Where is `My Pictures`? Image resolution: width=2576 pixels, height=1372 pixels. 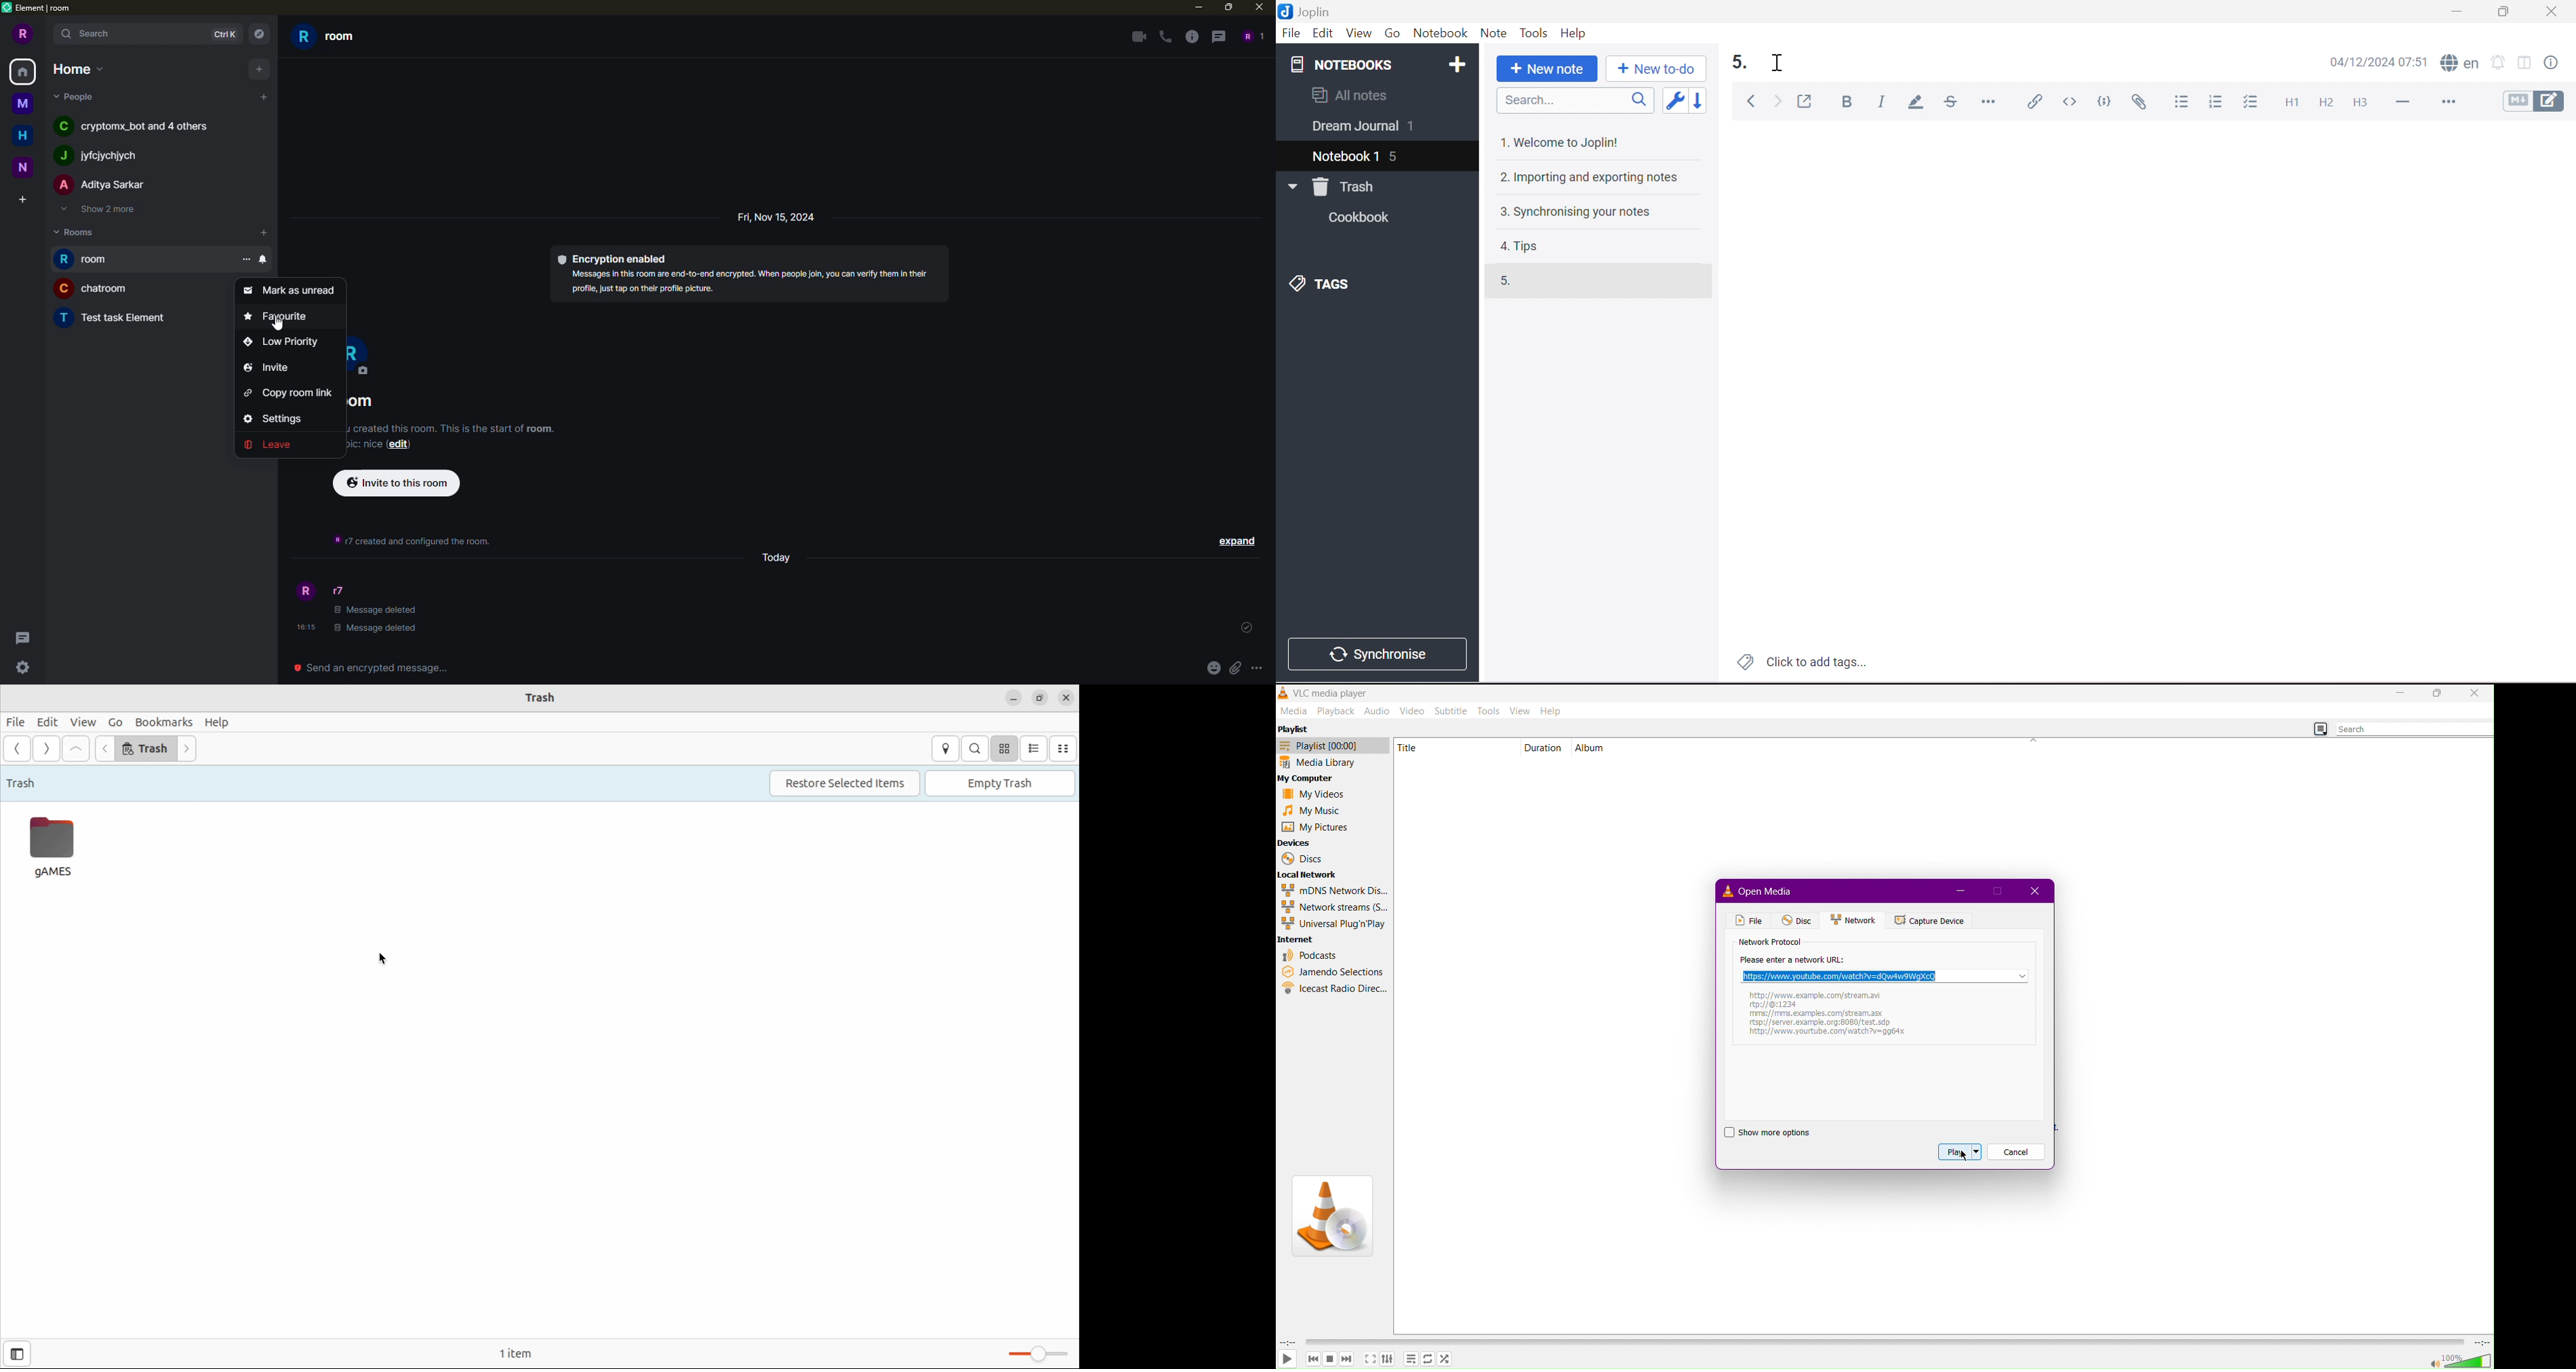 My Pictures is located at coordinates (1315, 828).